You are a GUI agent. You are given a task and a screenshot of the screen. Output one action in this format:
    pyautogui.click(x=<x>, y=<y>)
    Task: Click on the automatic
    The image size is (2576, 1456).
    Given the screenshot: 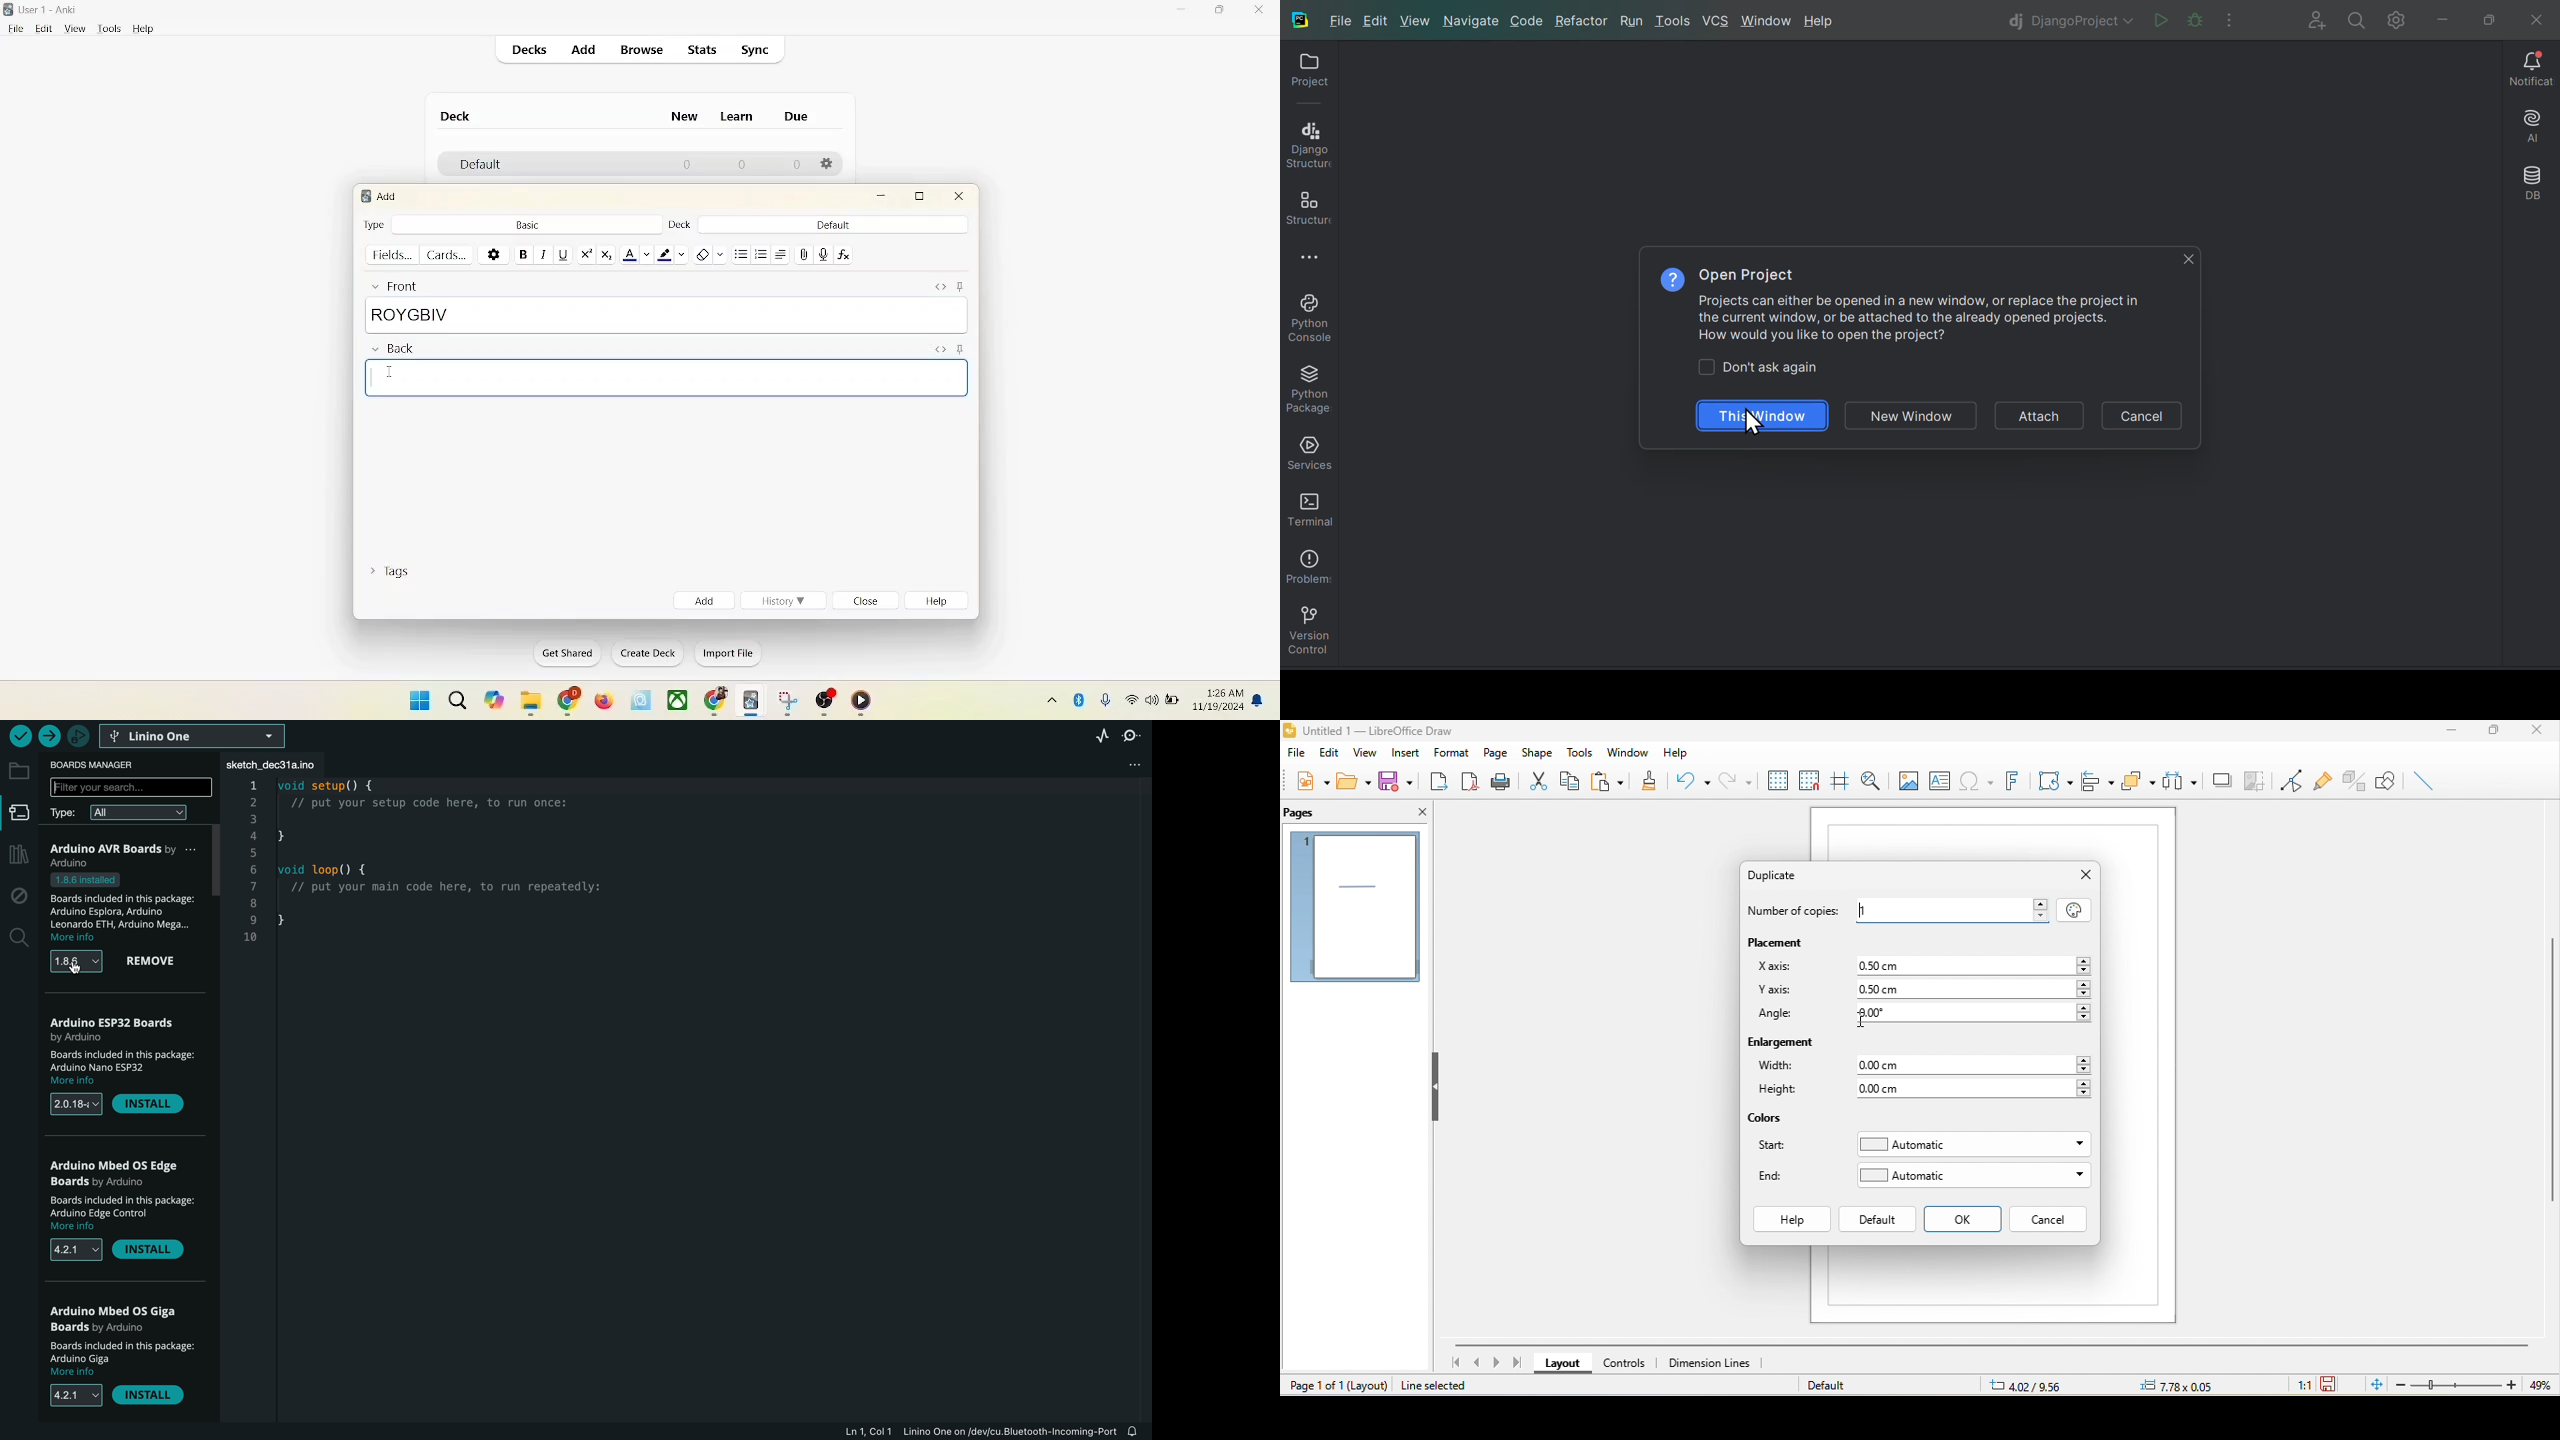 What is the action you would take?
    pyautogui.click(x=1973, y=1175)
    